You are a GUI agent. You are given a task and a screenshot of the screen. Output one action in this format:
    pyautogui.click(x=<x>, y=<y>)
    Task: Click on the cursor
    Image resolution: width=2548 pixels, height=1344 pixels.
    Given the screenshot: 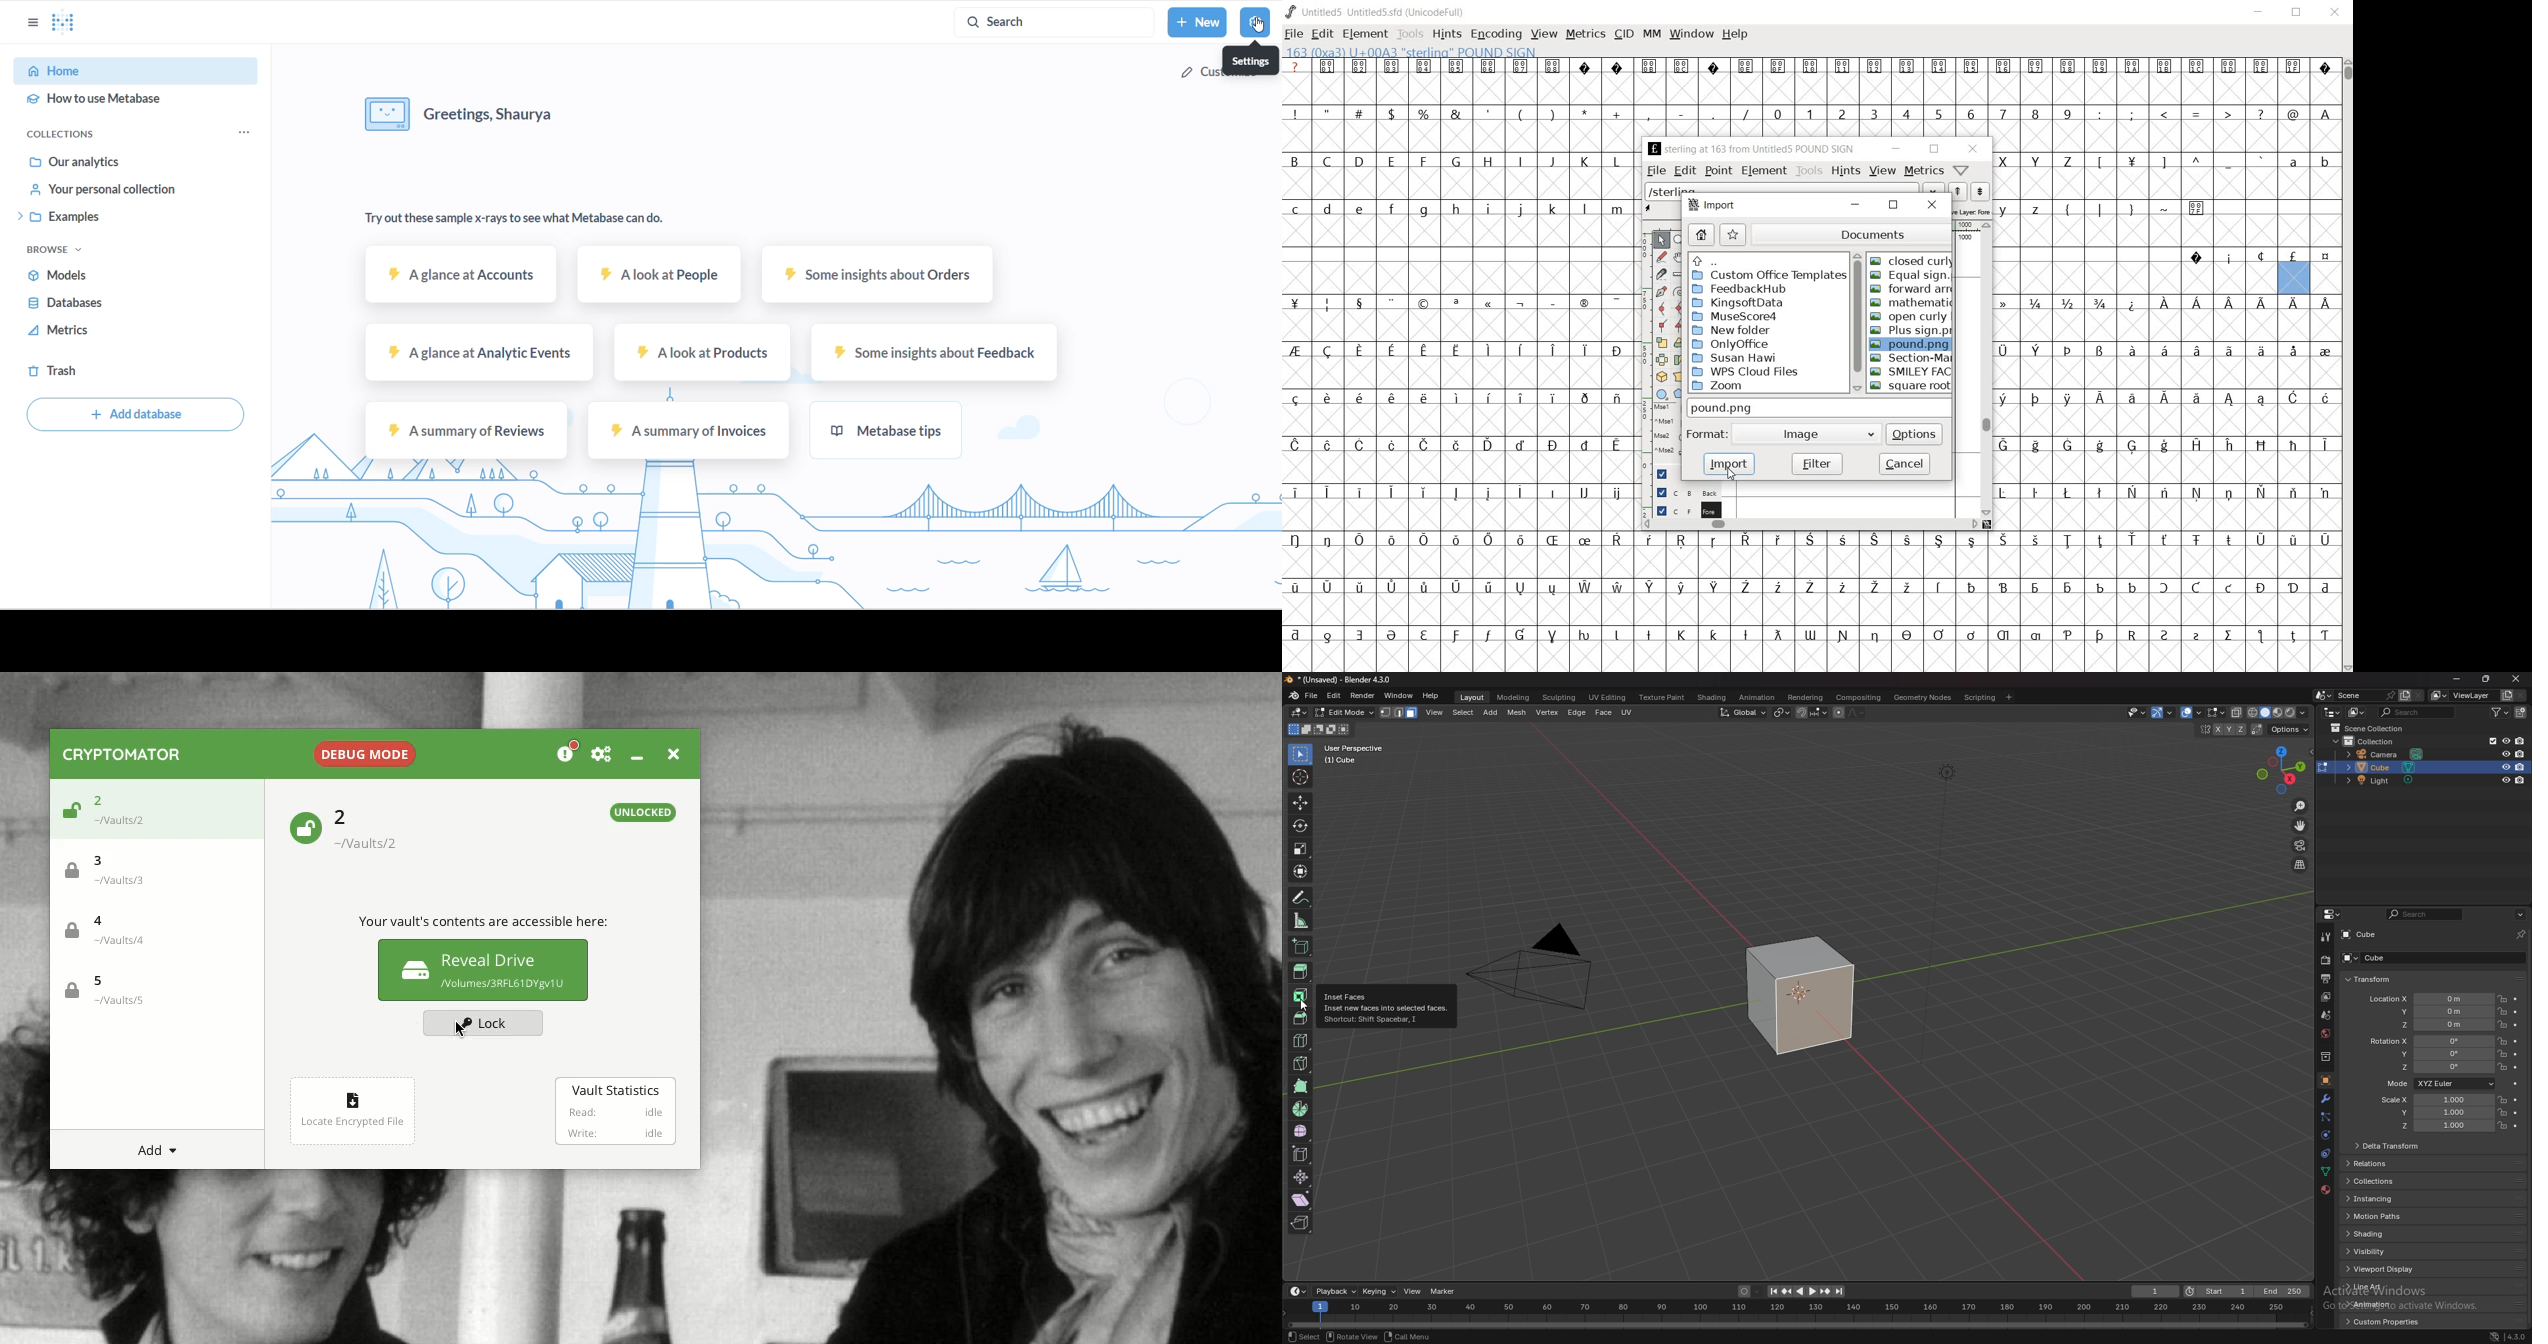 What is the action you would take?
    pyautogui.click(x=467, y=1030)
    